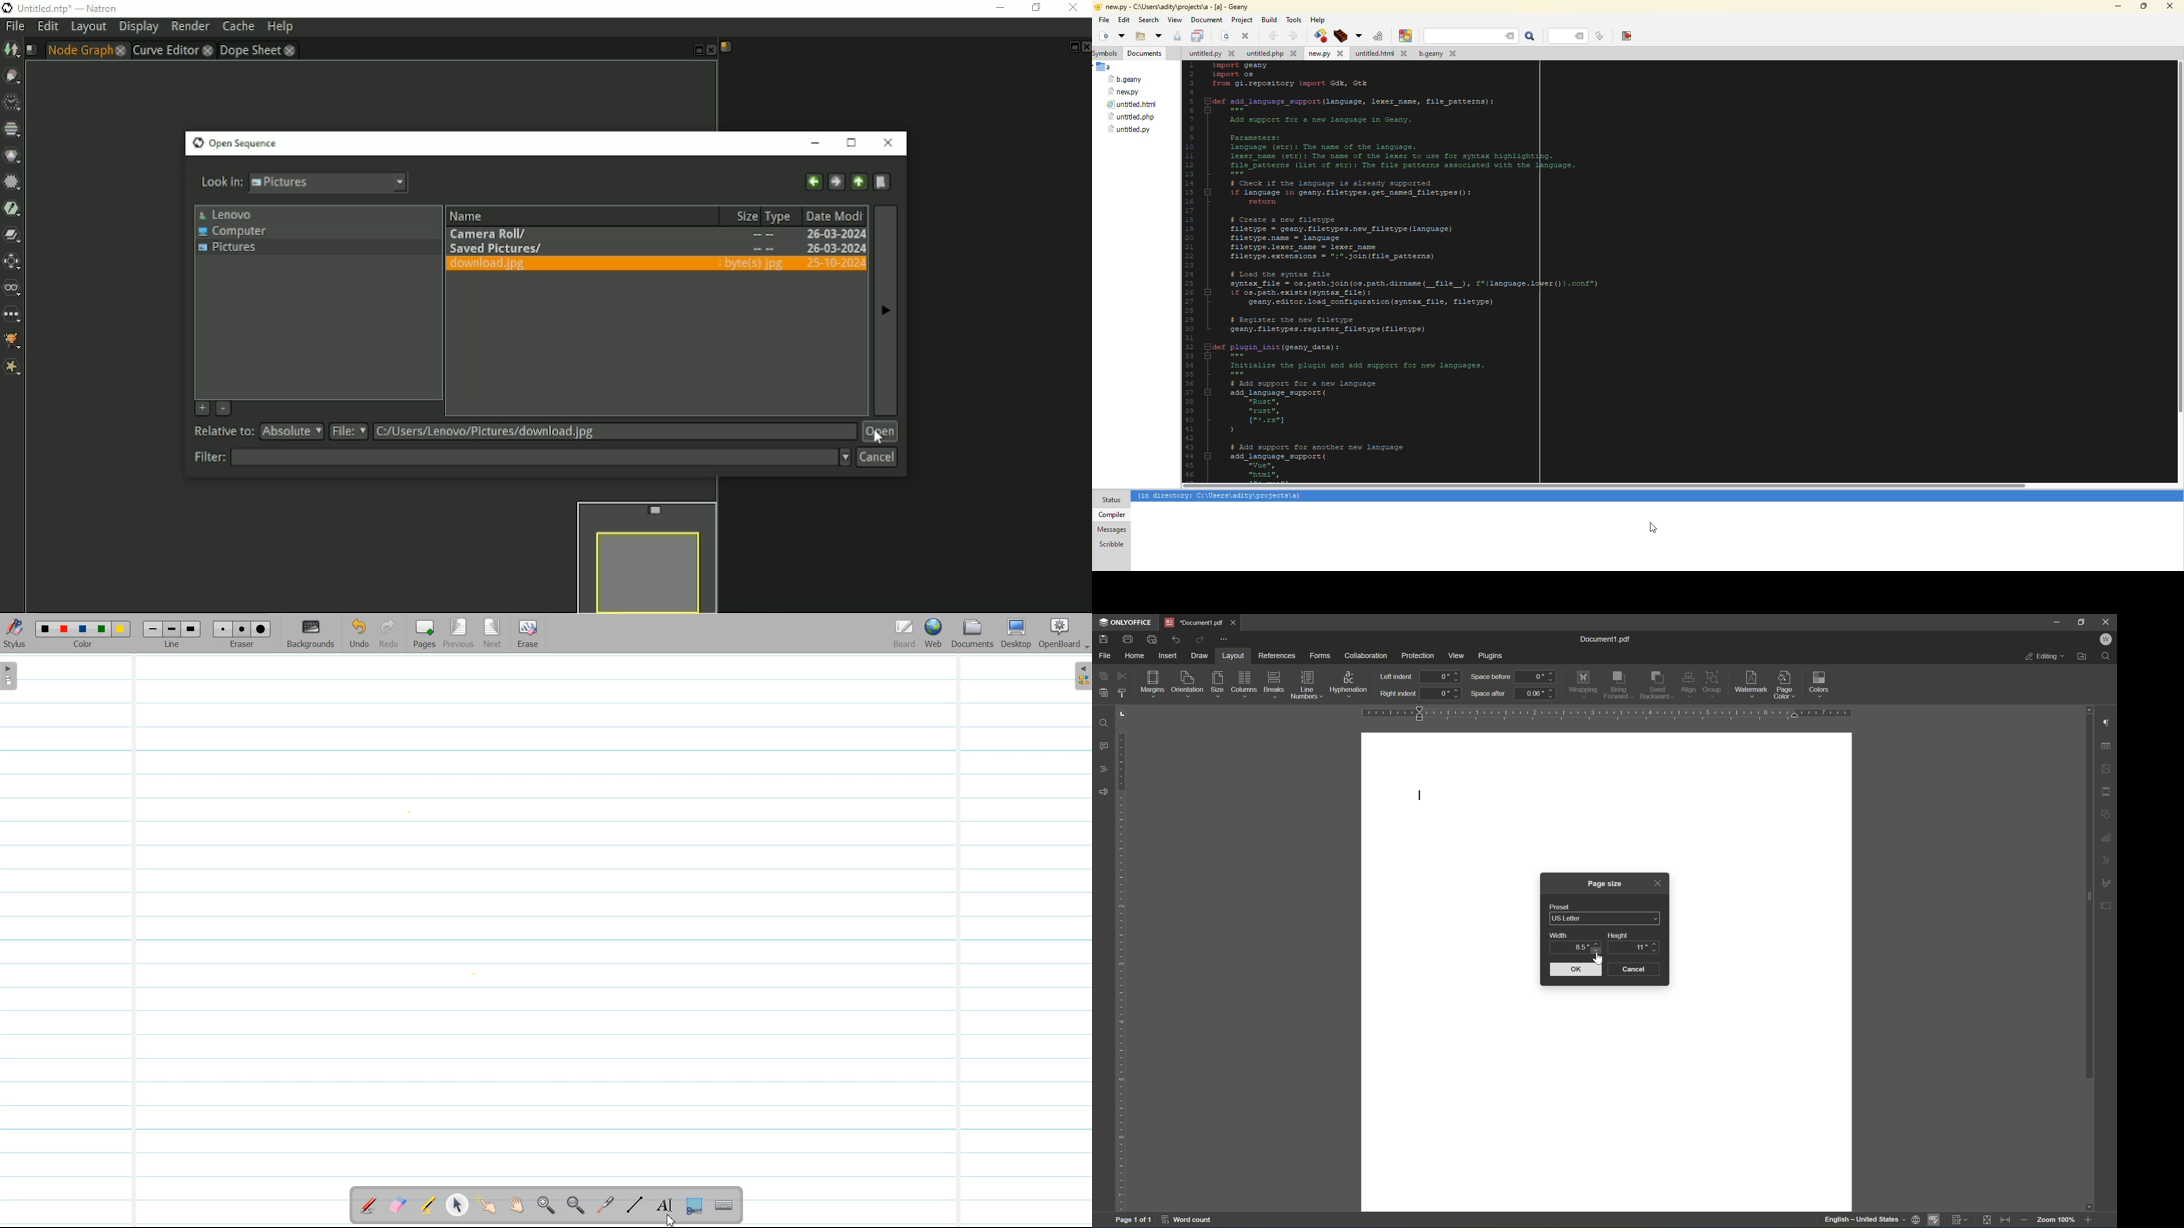 Image resolution: width=2184 pixels, height=1232 pixels. I want to click on customize quick access toolbar, so click(1225, 640).